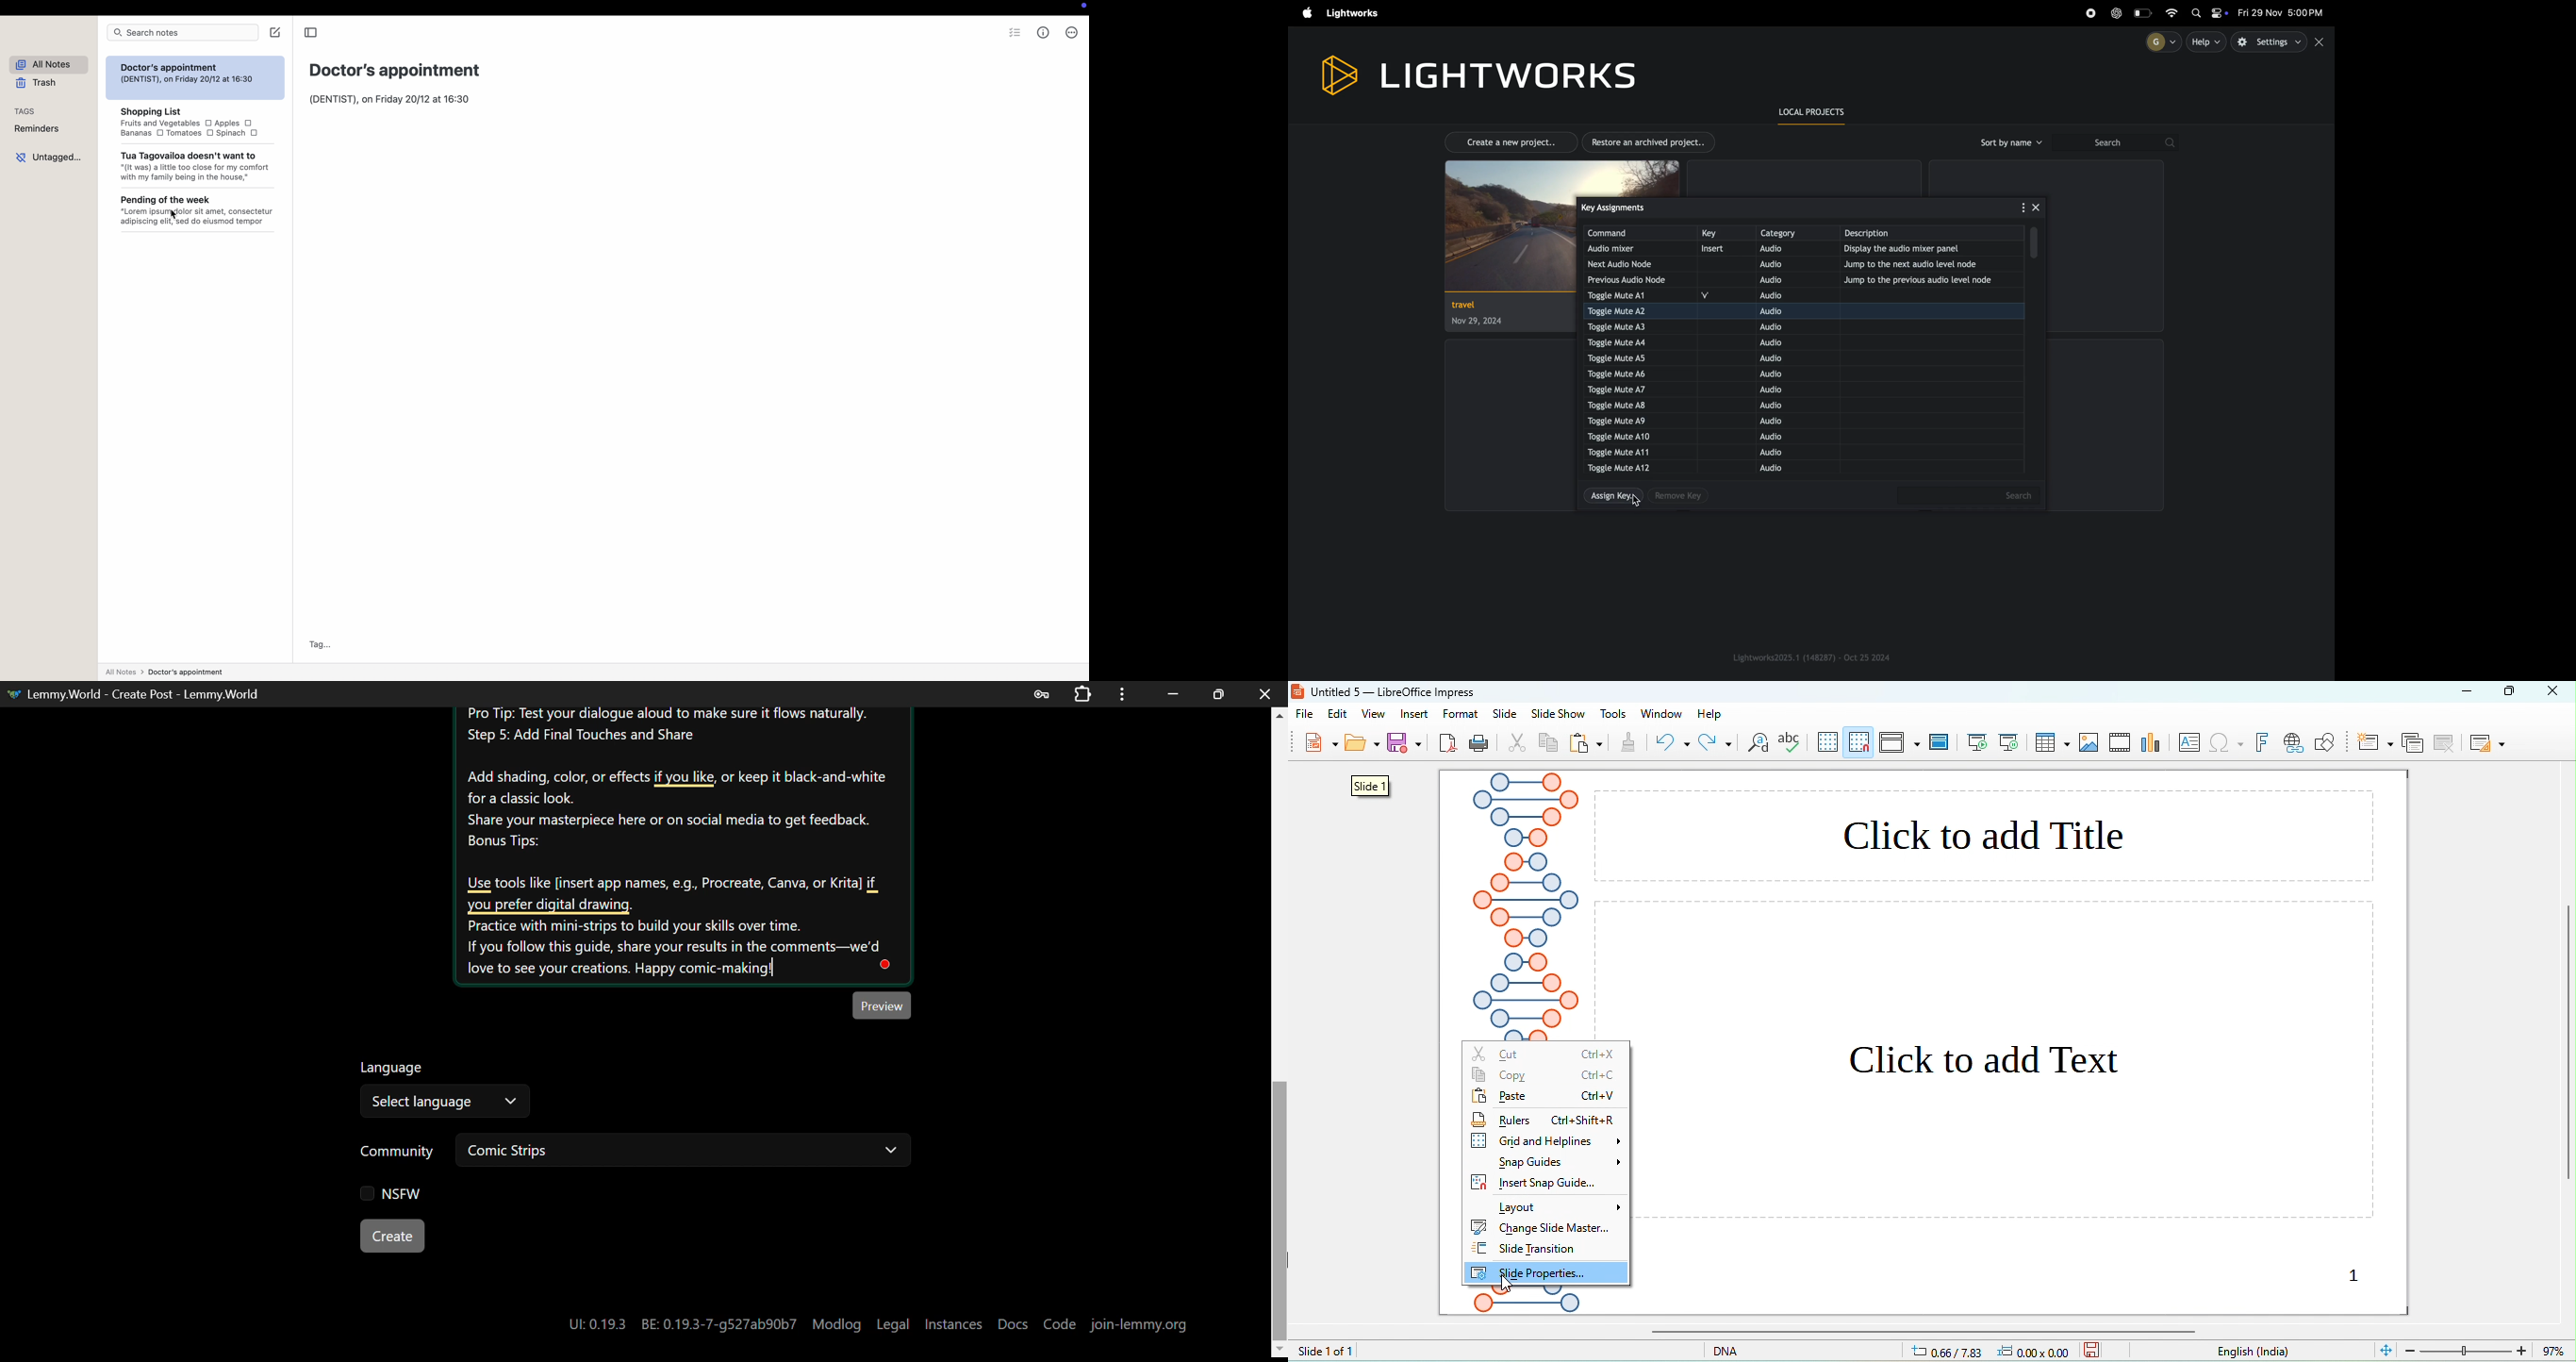  Describe the element at coordinates (629, 1149) in the screenshot. I see `Community: Comic Strips` at that location.